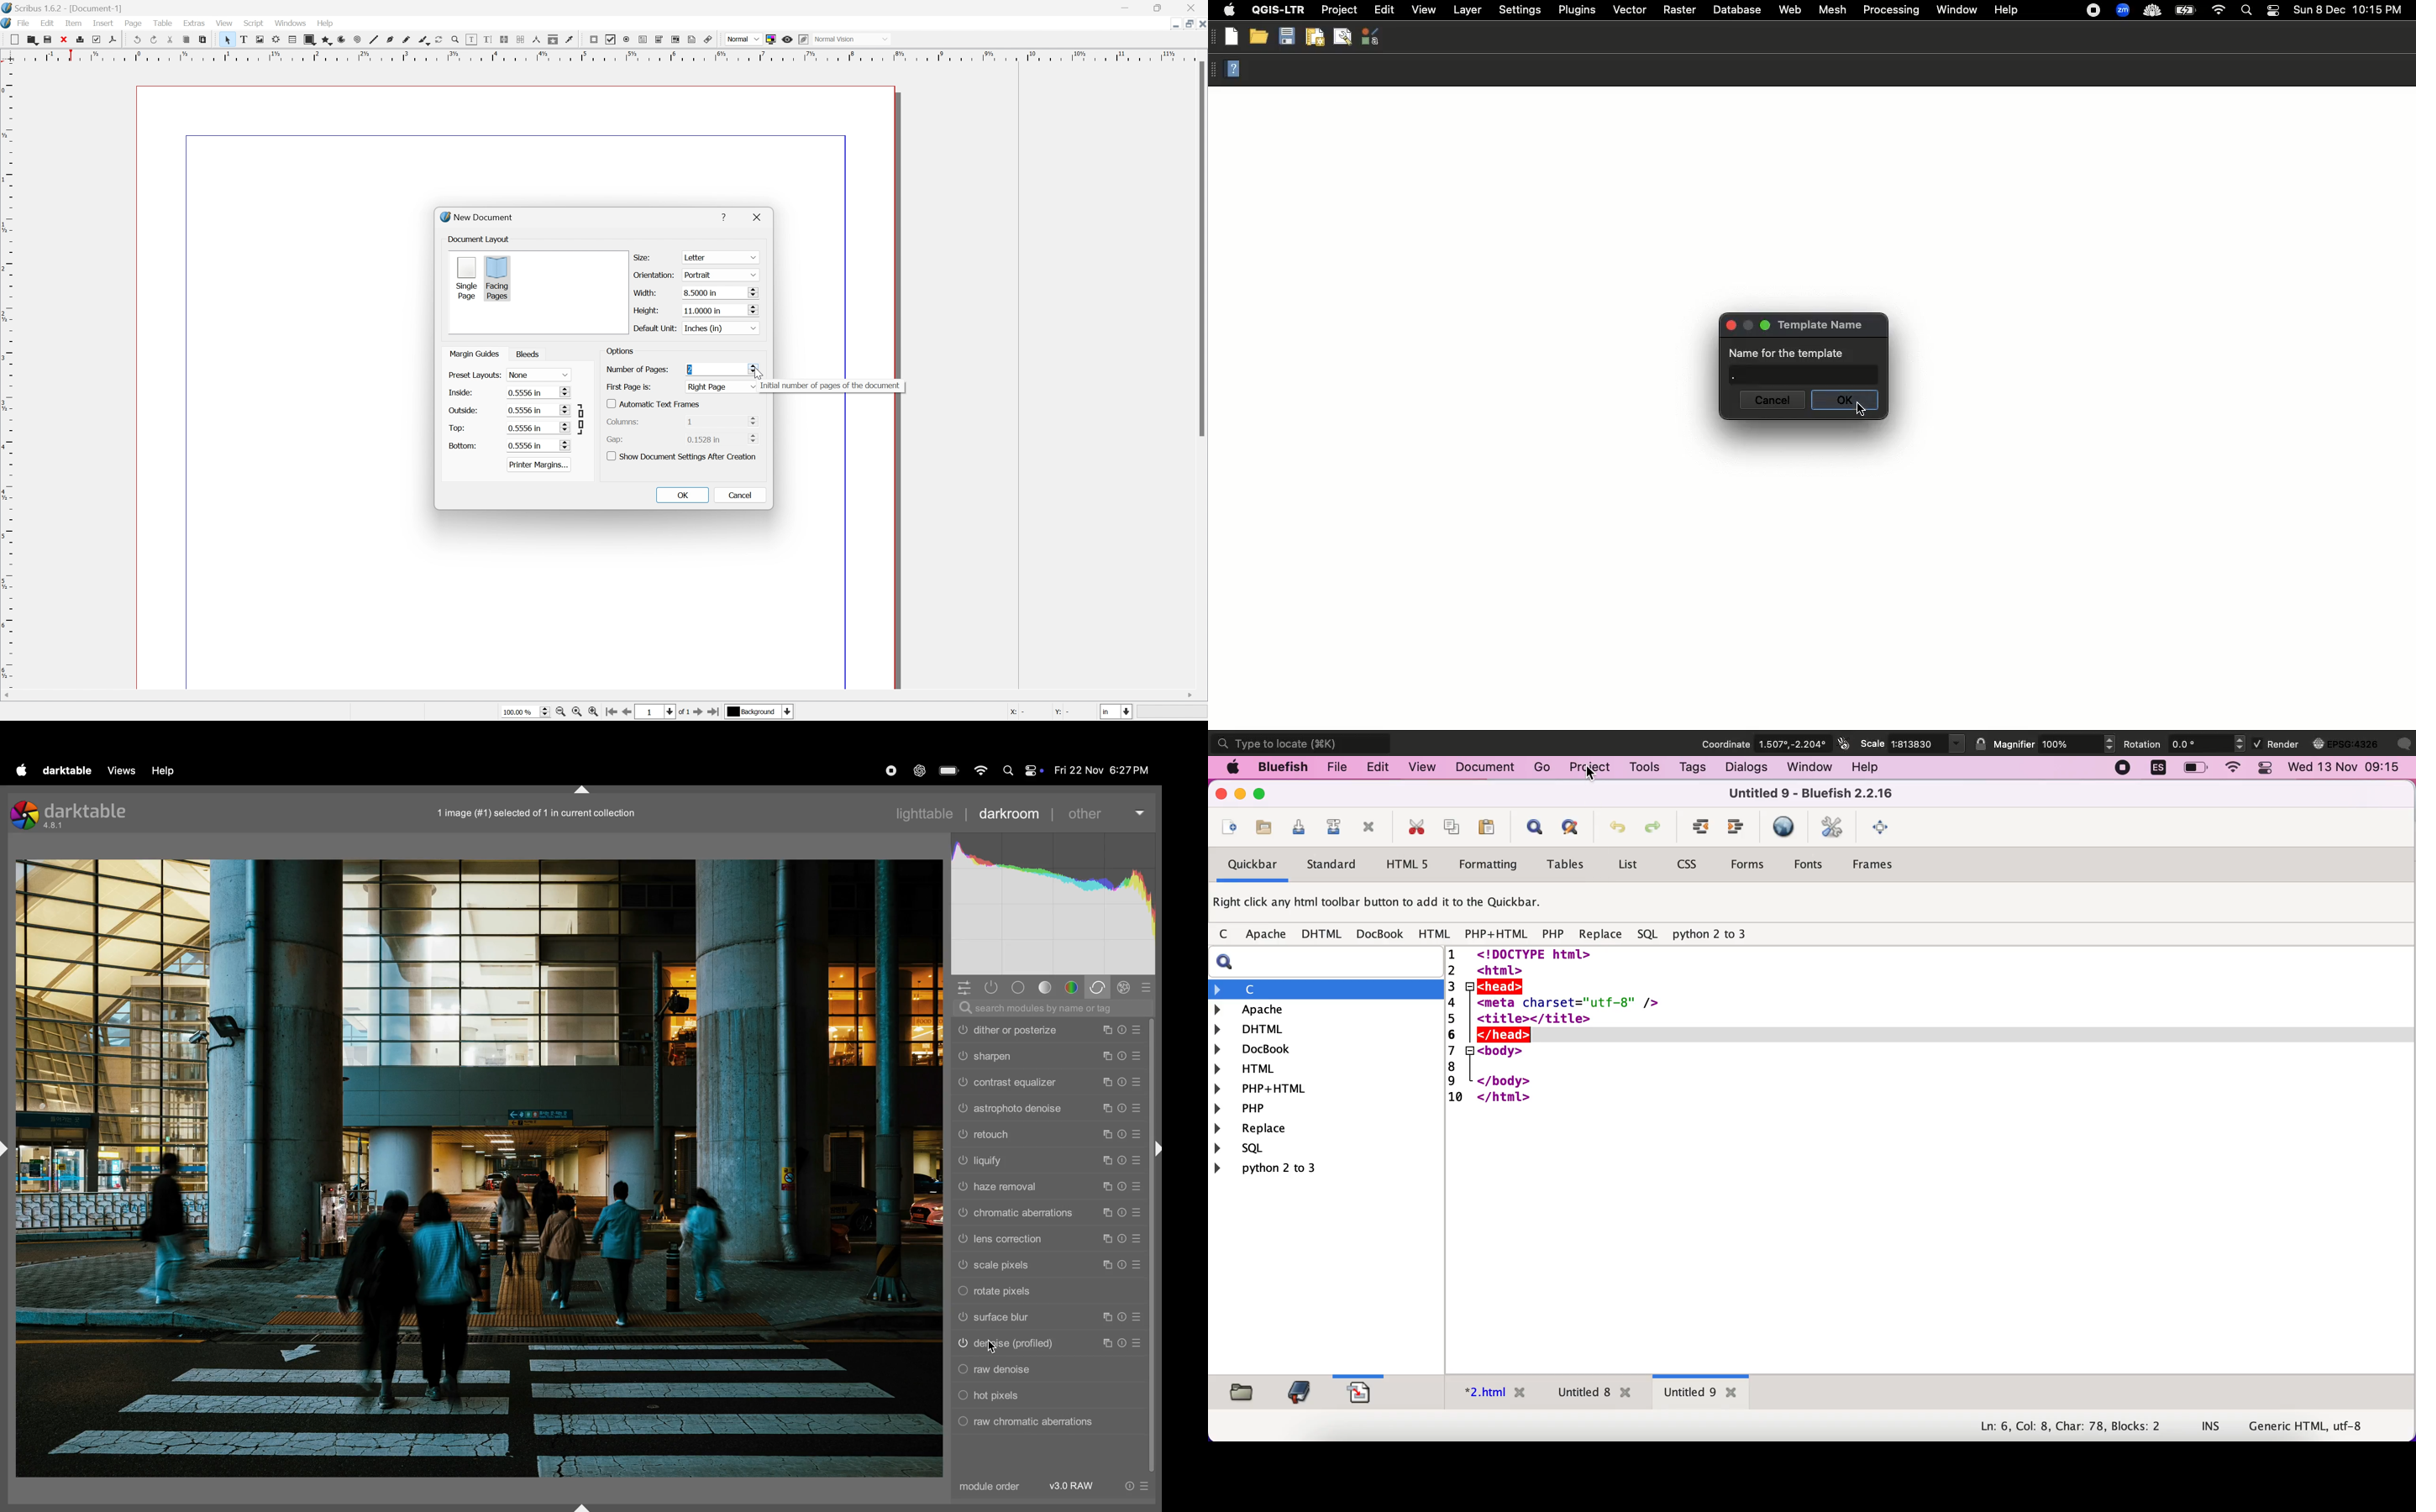 This screenshot has height=1512, width=2436. Describe the element at coordinates (891, 769) in the screenshot. I see `record` at that location.